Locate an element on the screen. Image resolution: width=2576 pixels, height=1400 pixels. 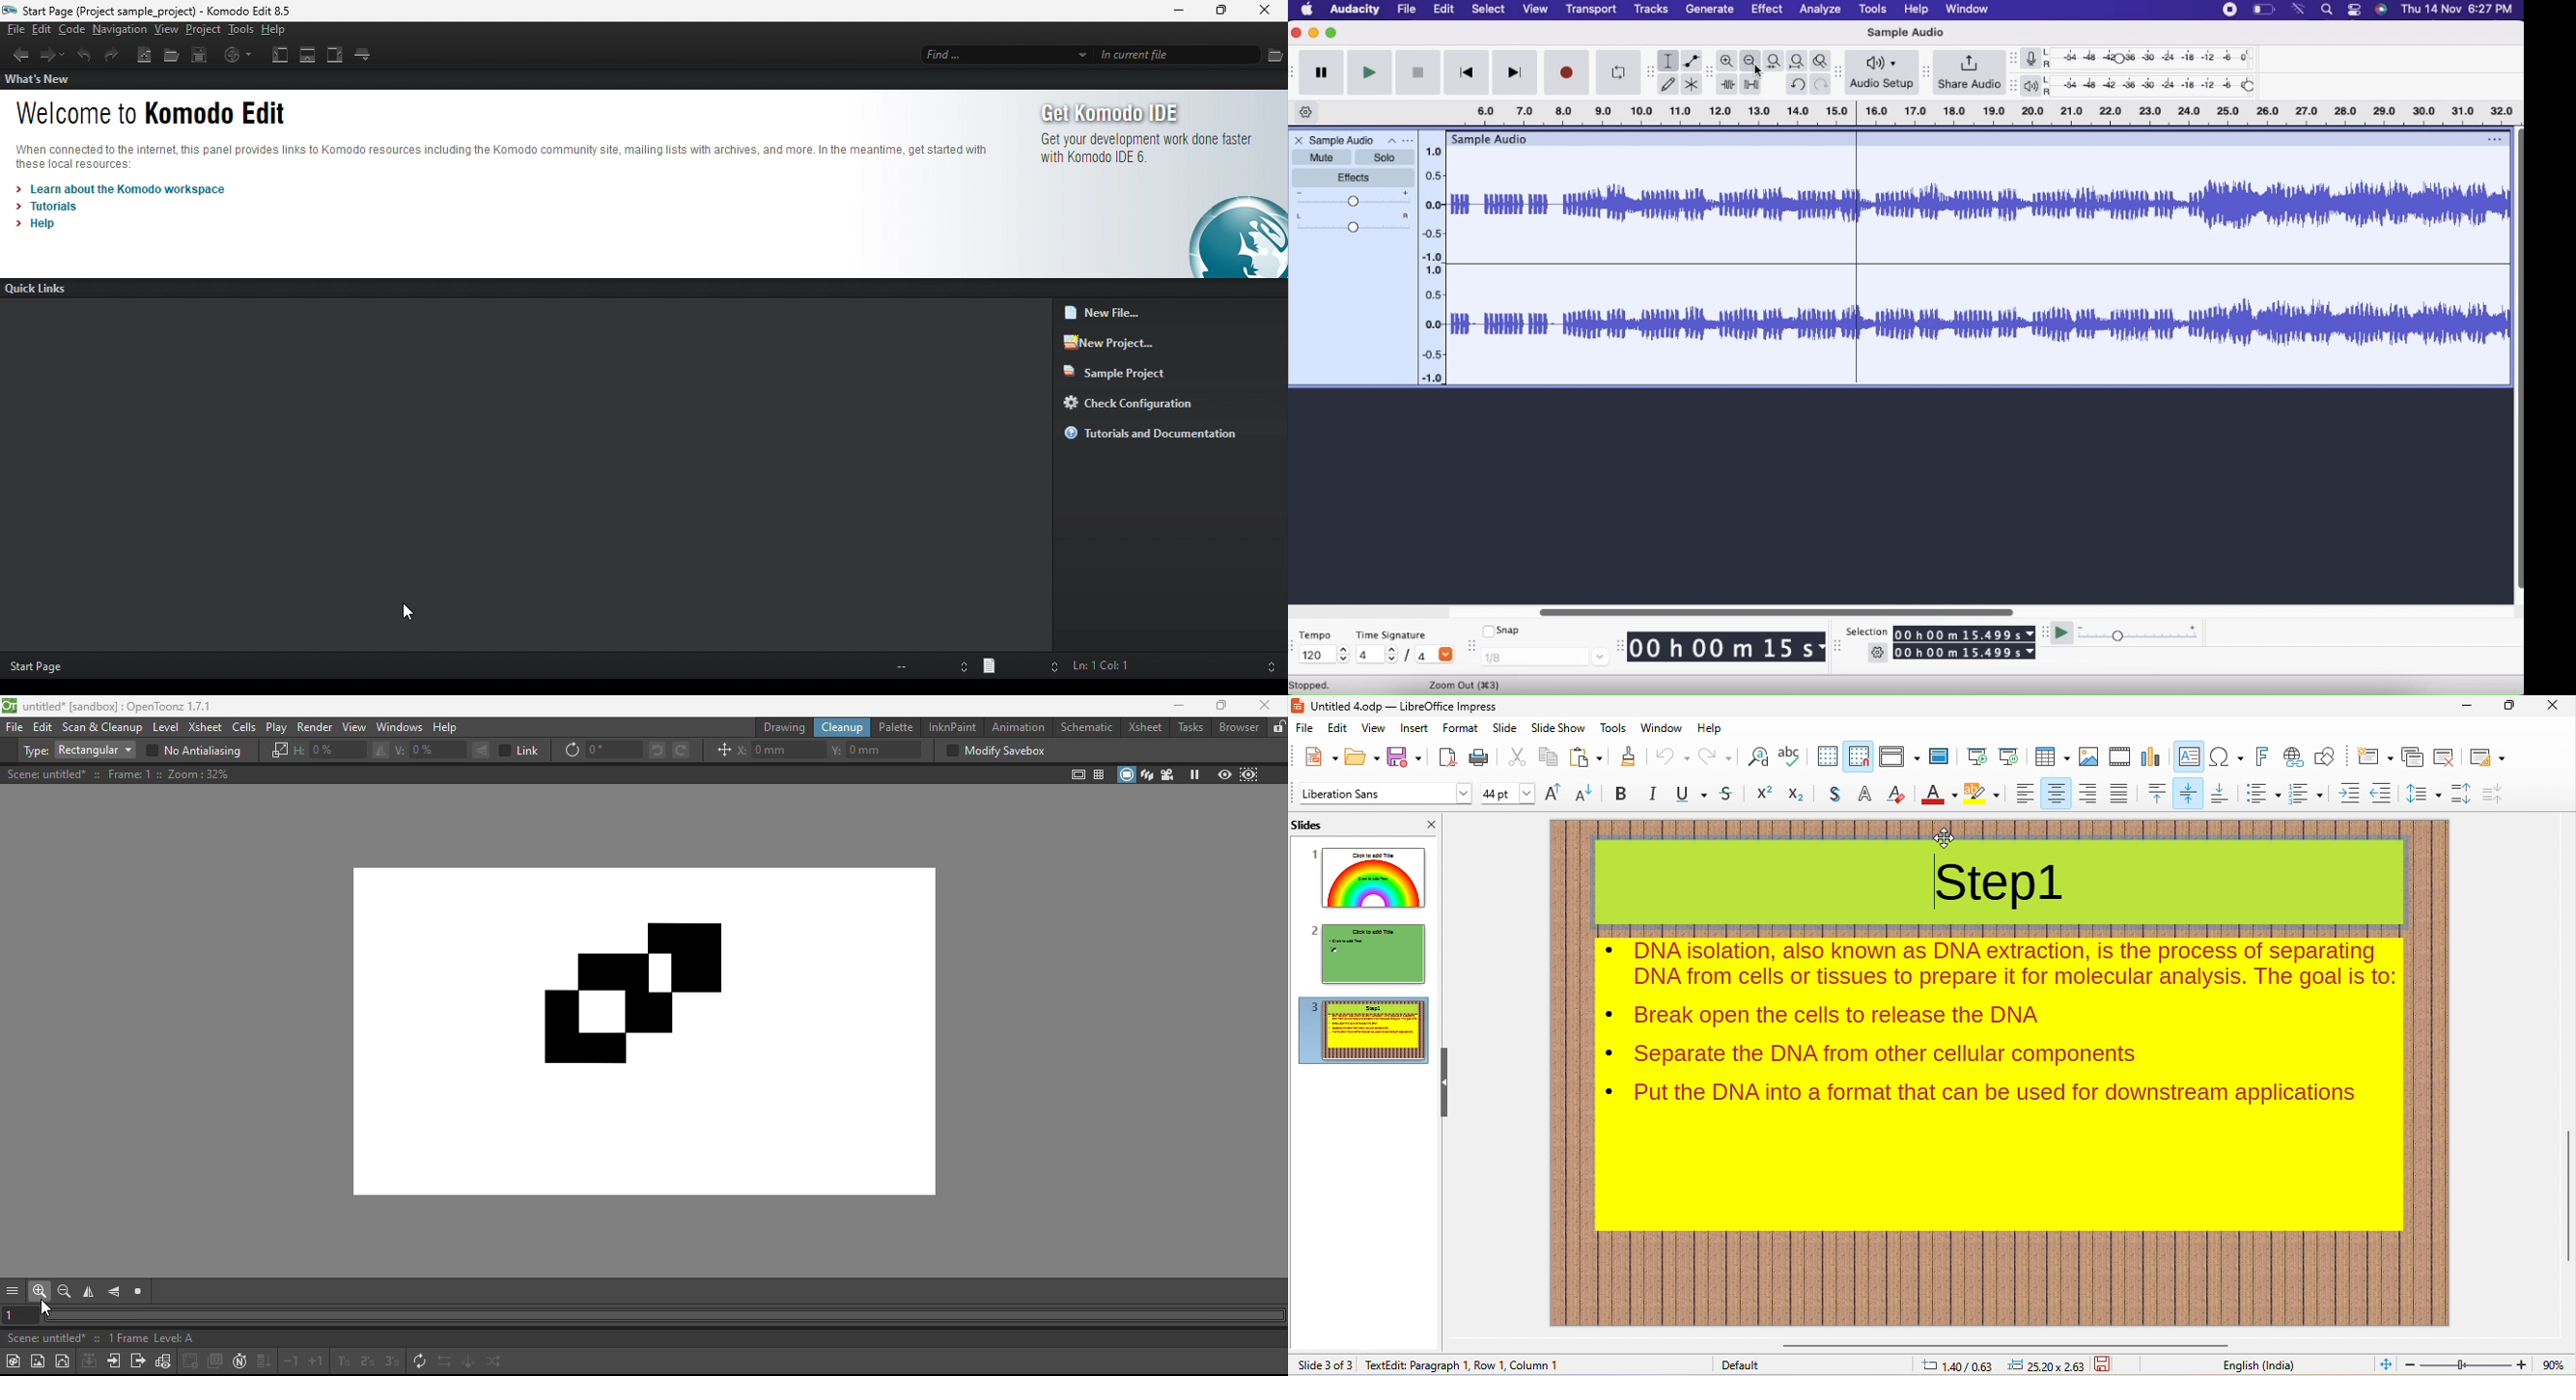
Undo is located at coordinates (1797, 84).